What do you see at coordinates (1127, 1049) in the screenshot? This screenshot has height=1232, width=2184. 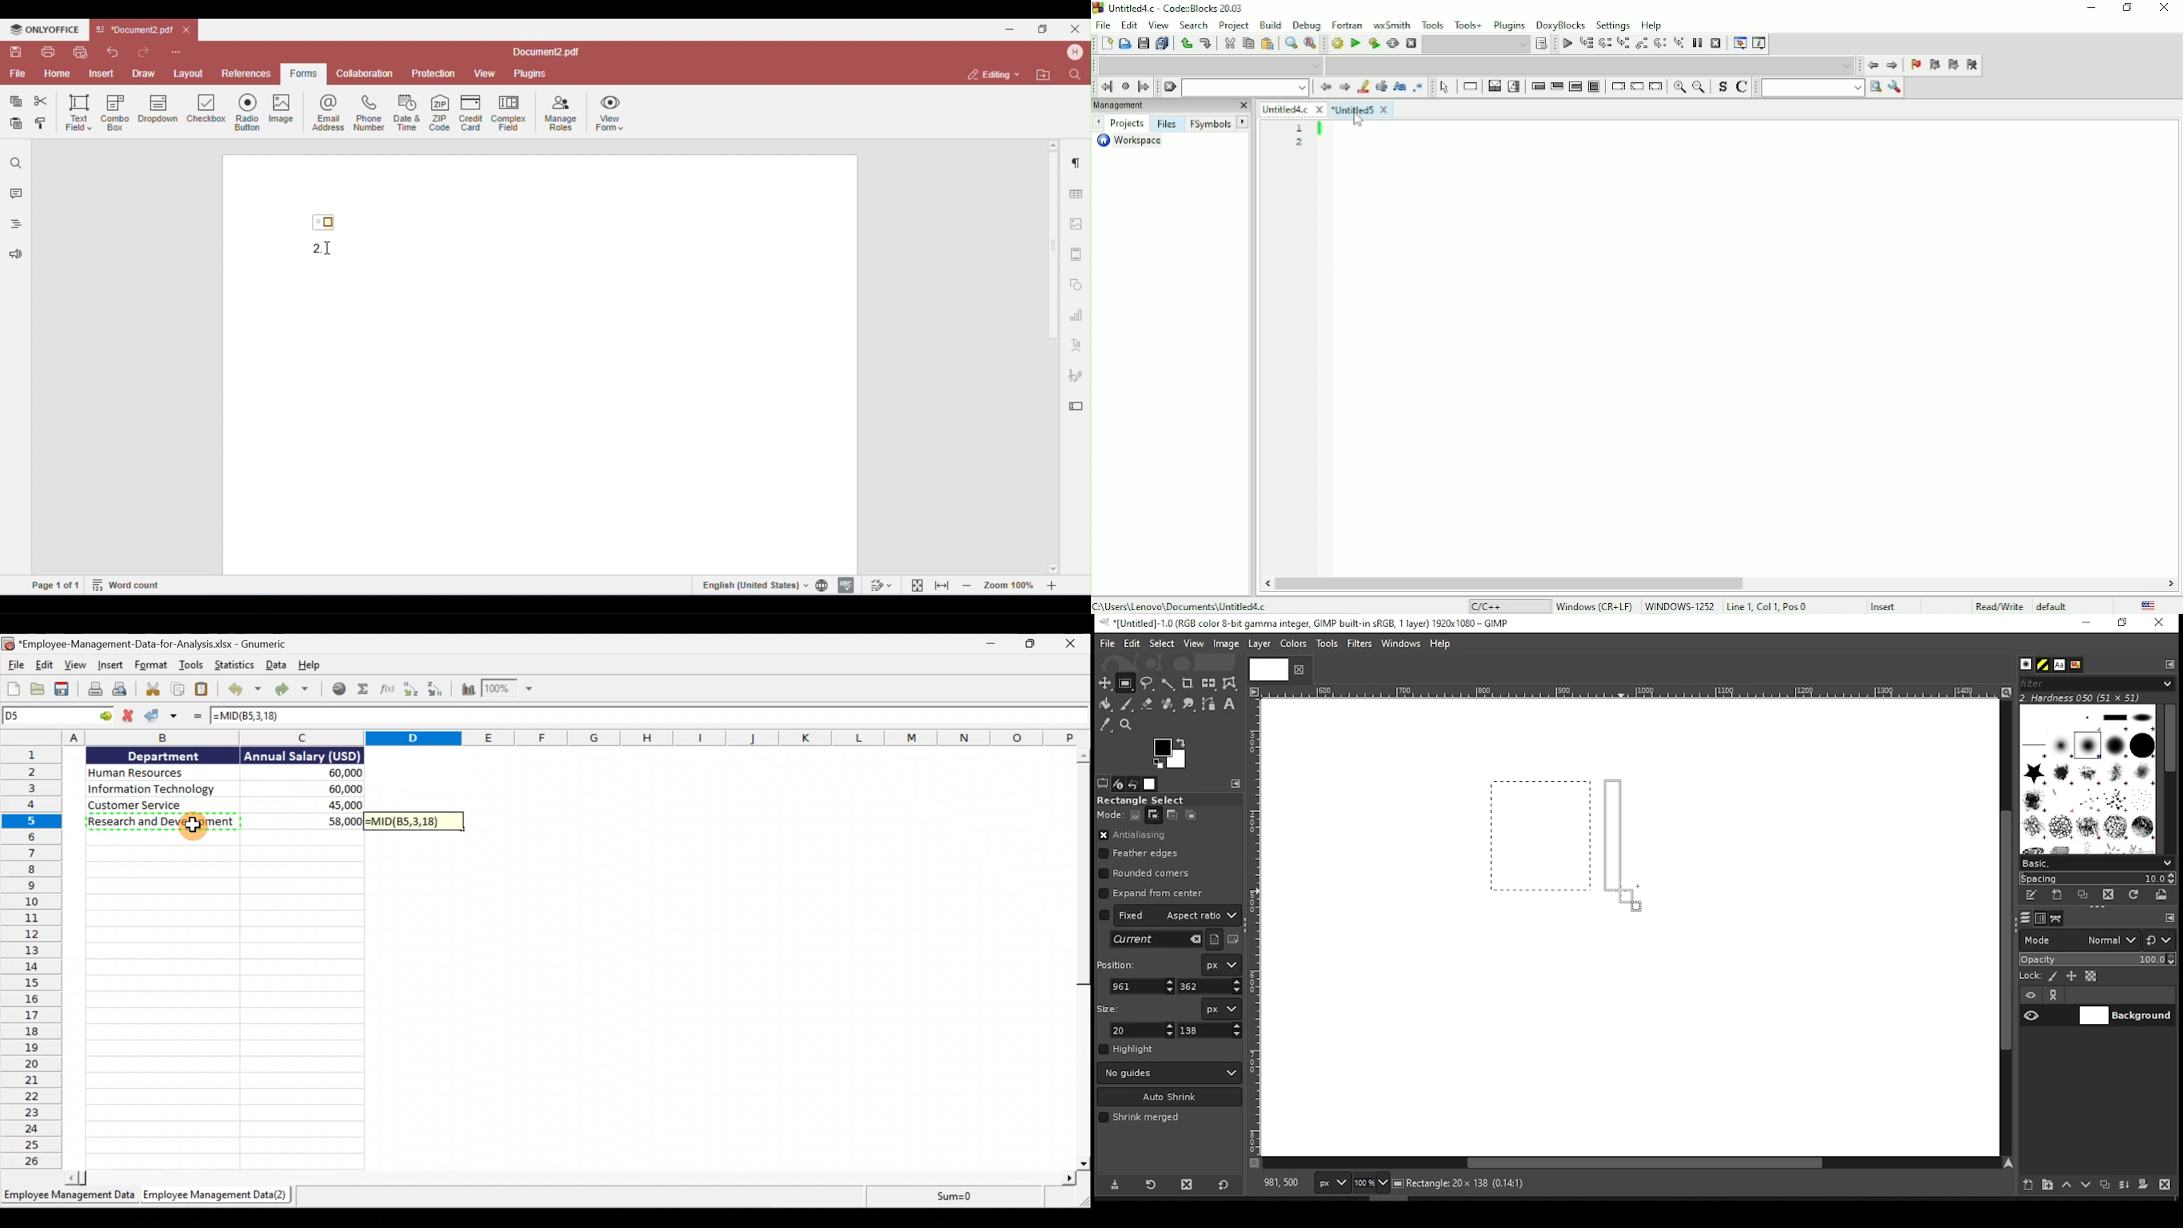 I see `highlight` at bounding box center [1127, 1049].